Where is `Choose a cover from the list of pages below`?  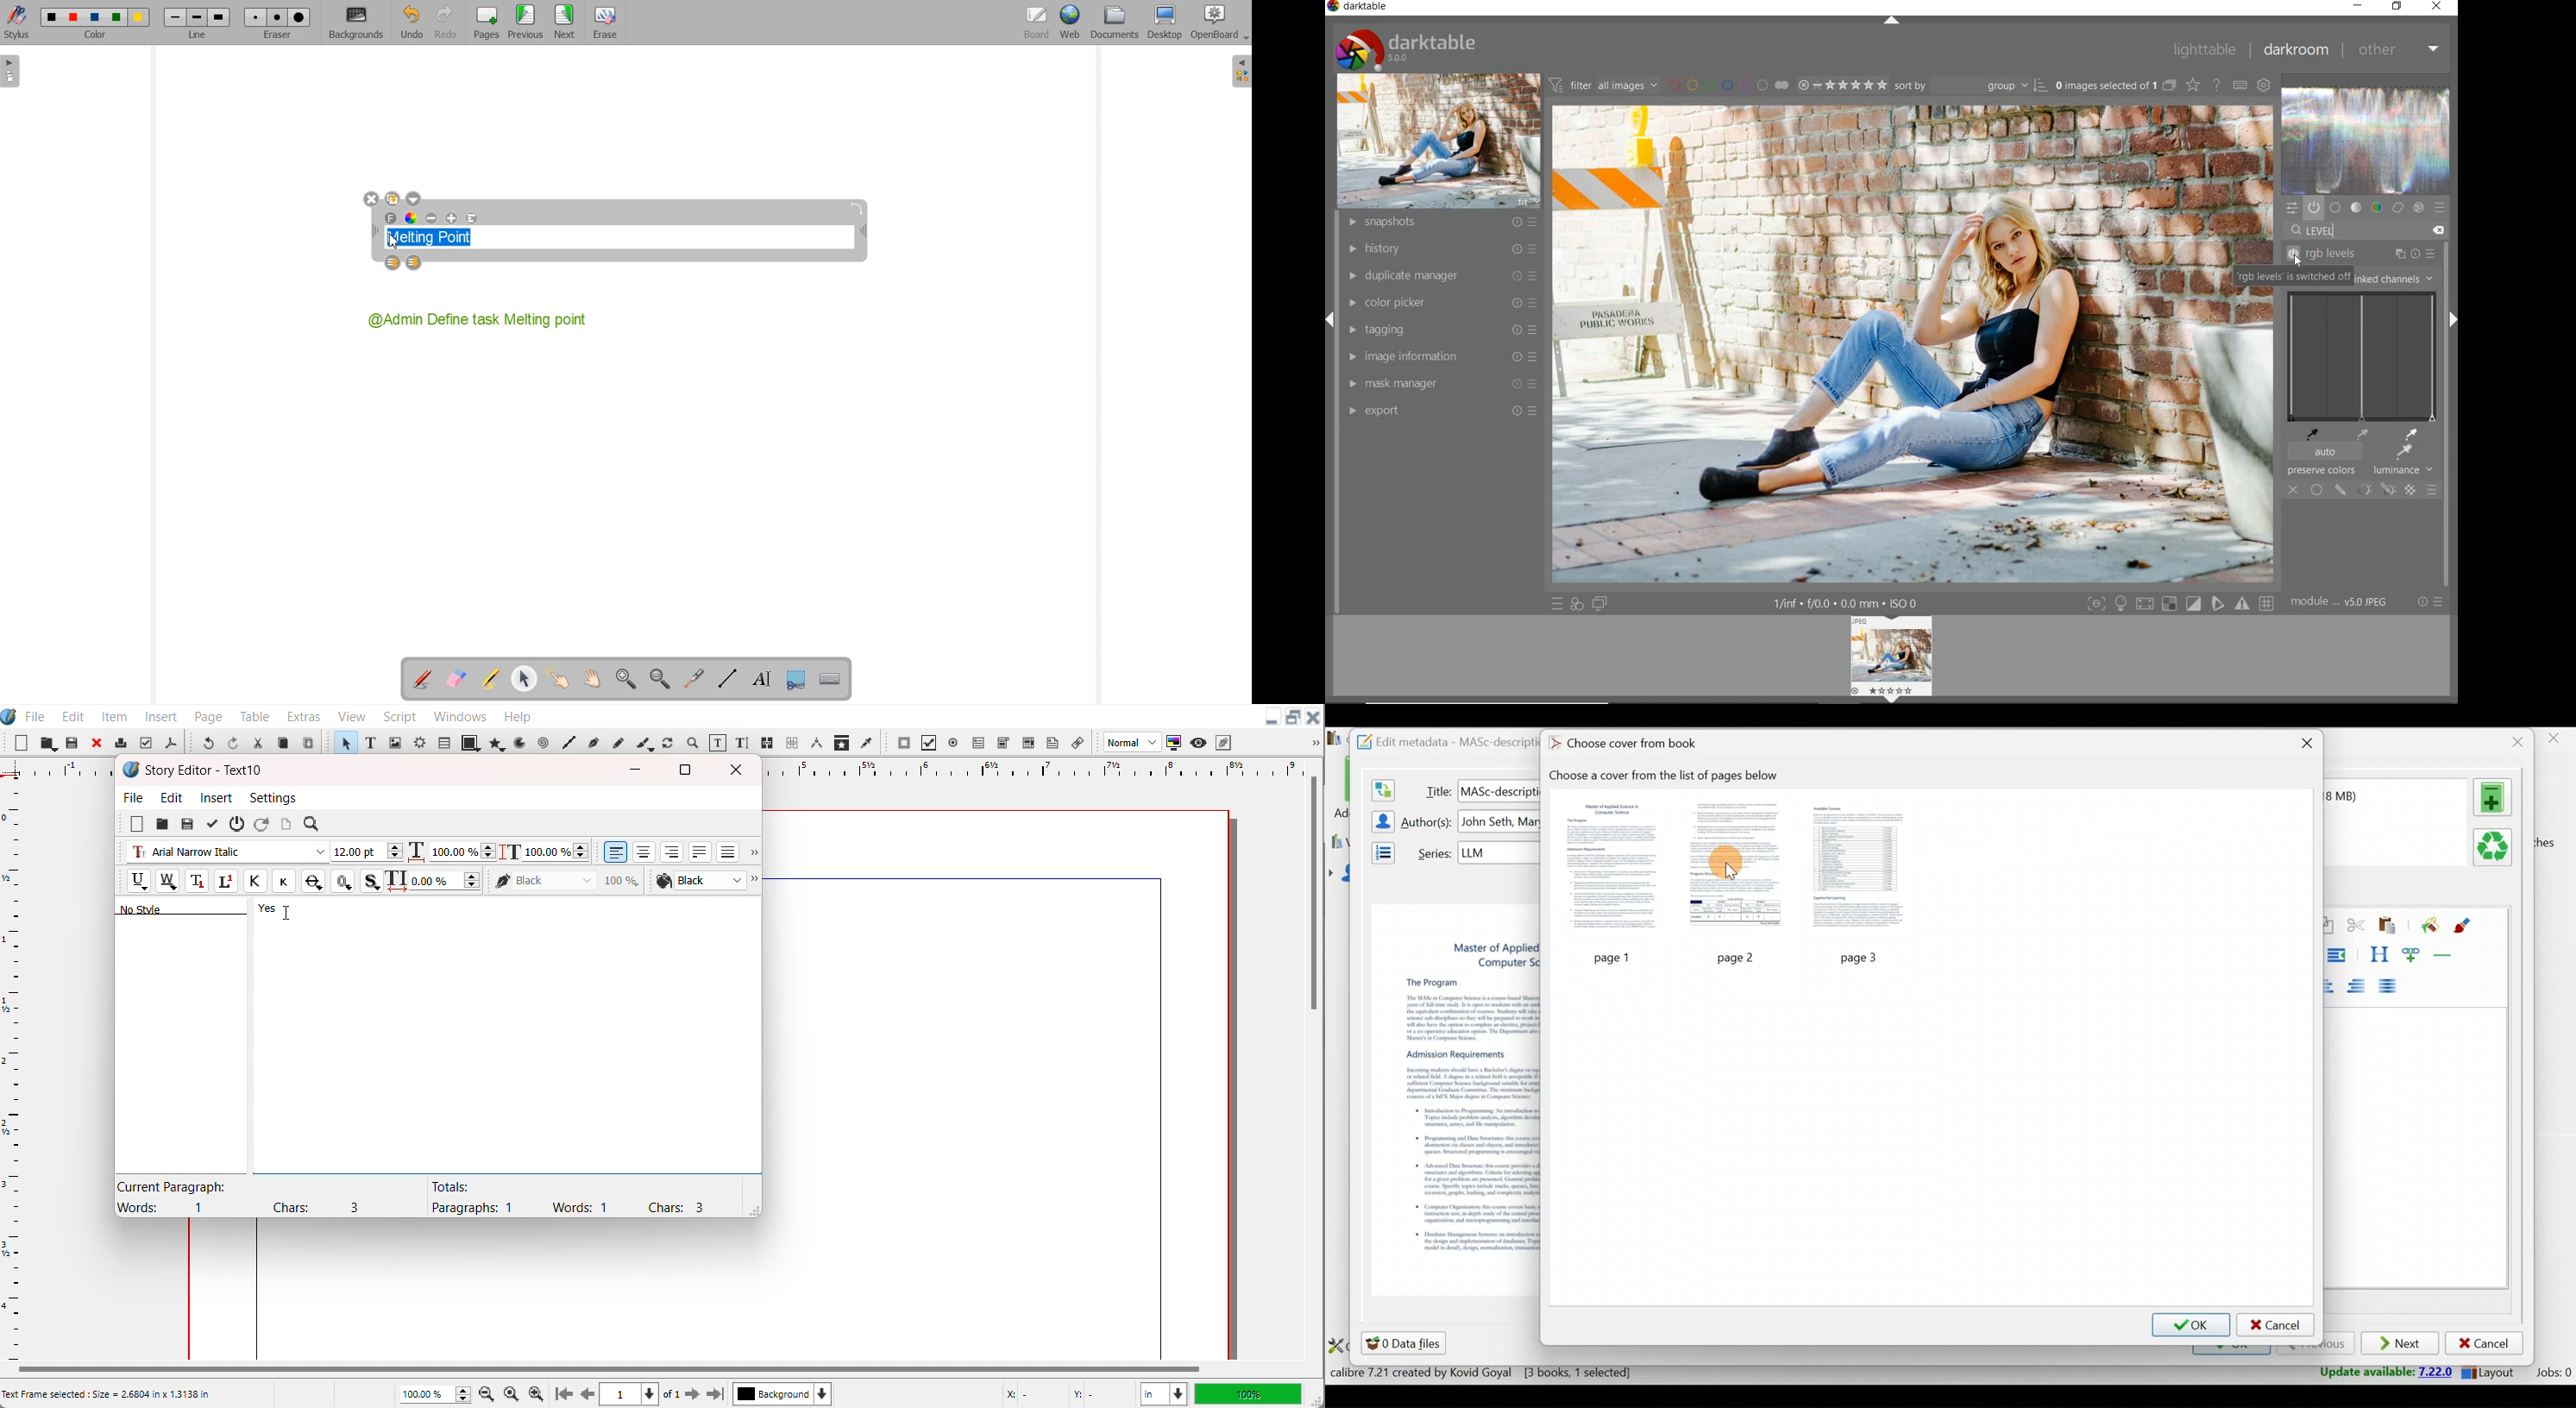
Choose a cover from the list of pages below is located at coordinates (1671, 776).